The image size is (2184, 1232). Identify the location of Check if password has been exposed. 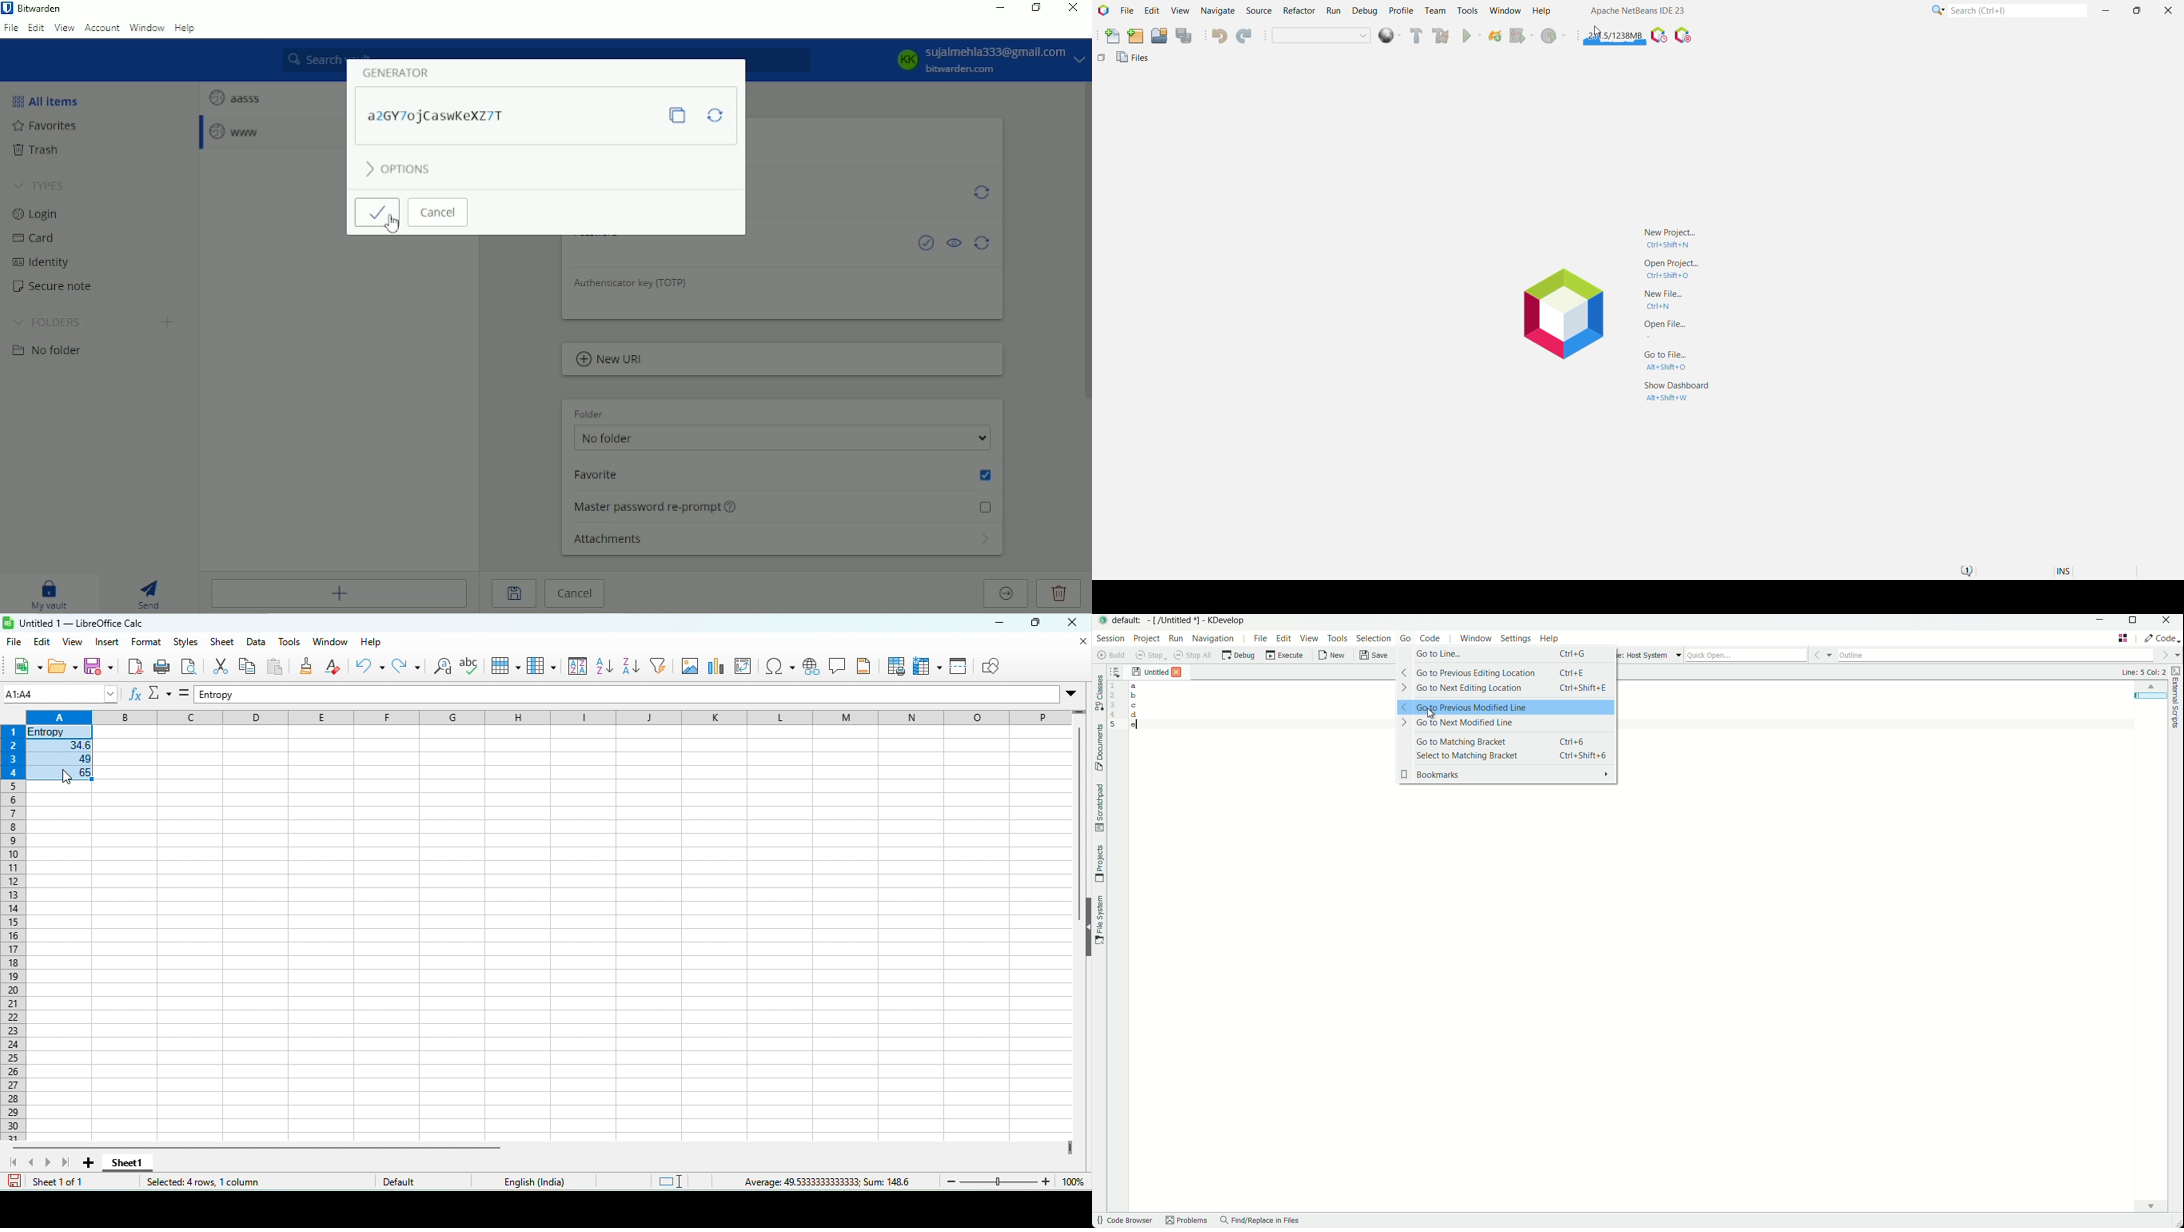
(925, 243).